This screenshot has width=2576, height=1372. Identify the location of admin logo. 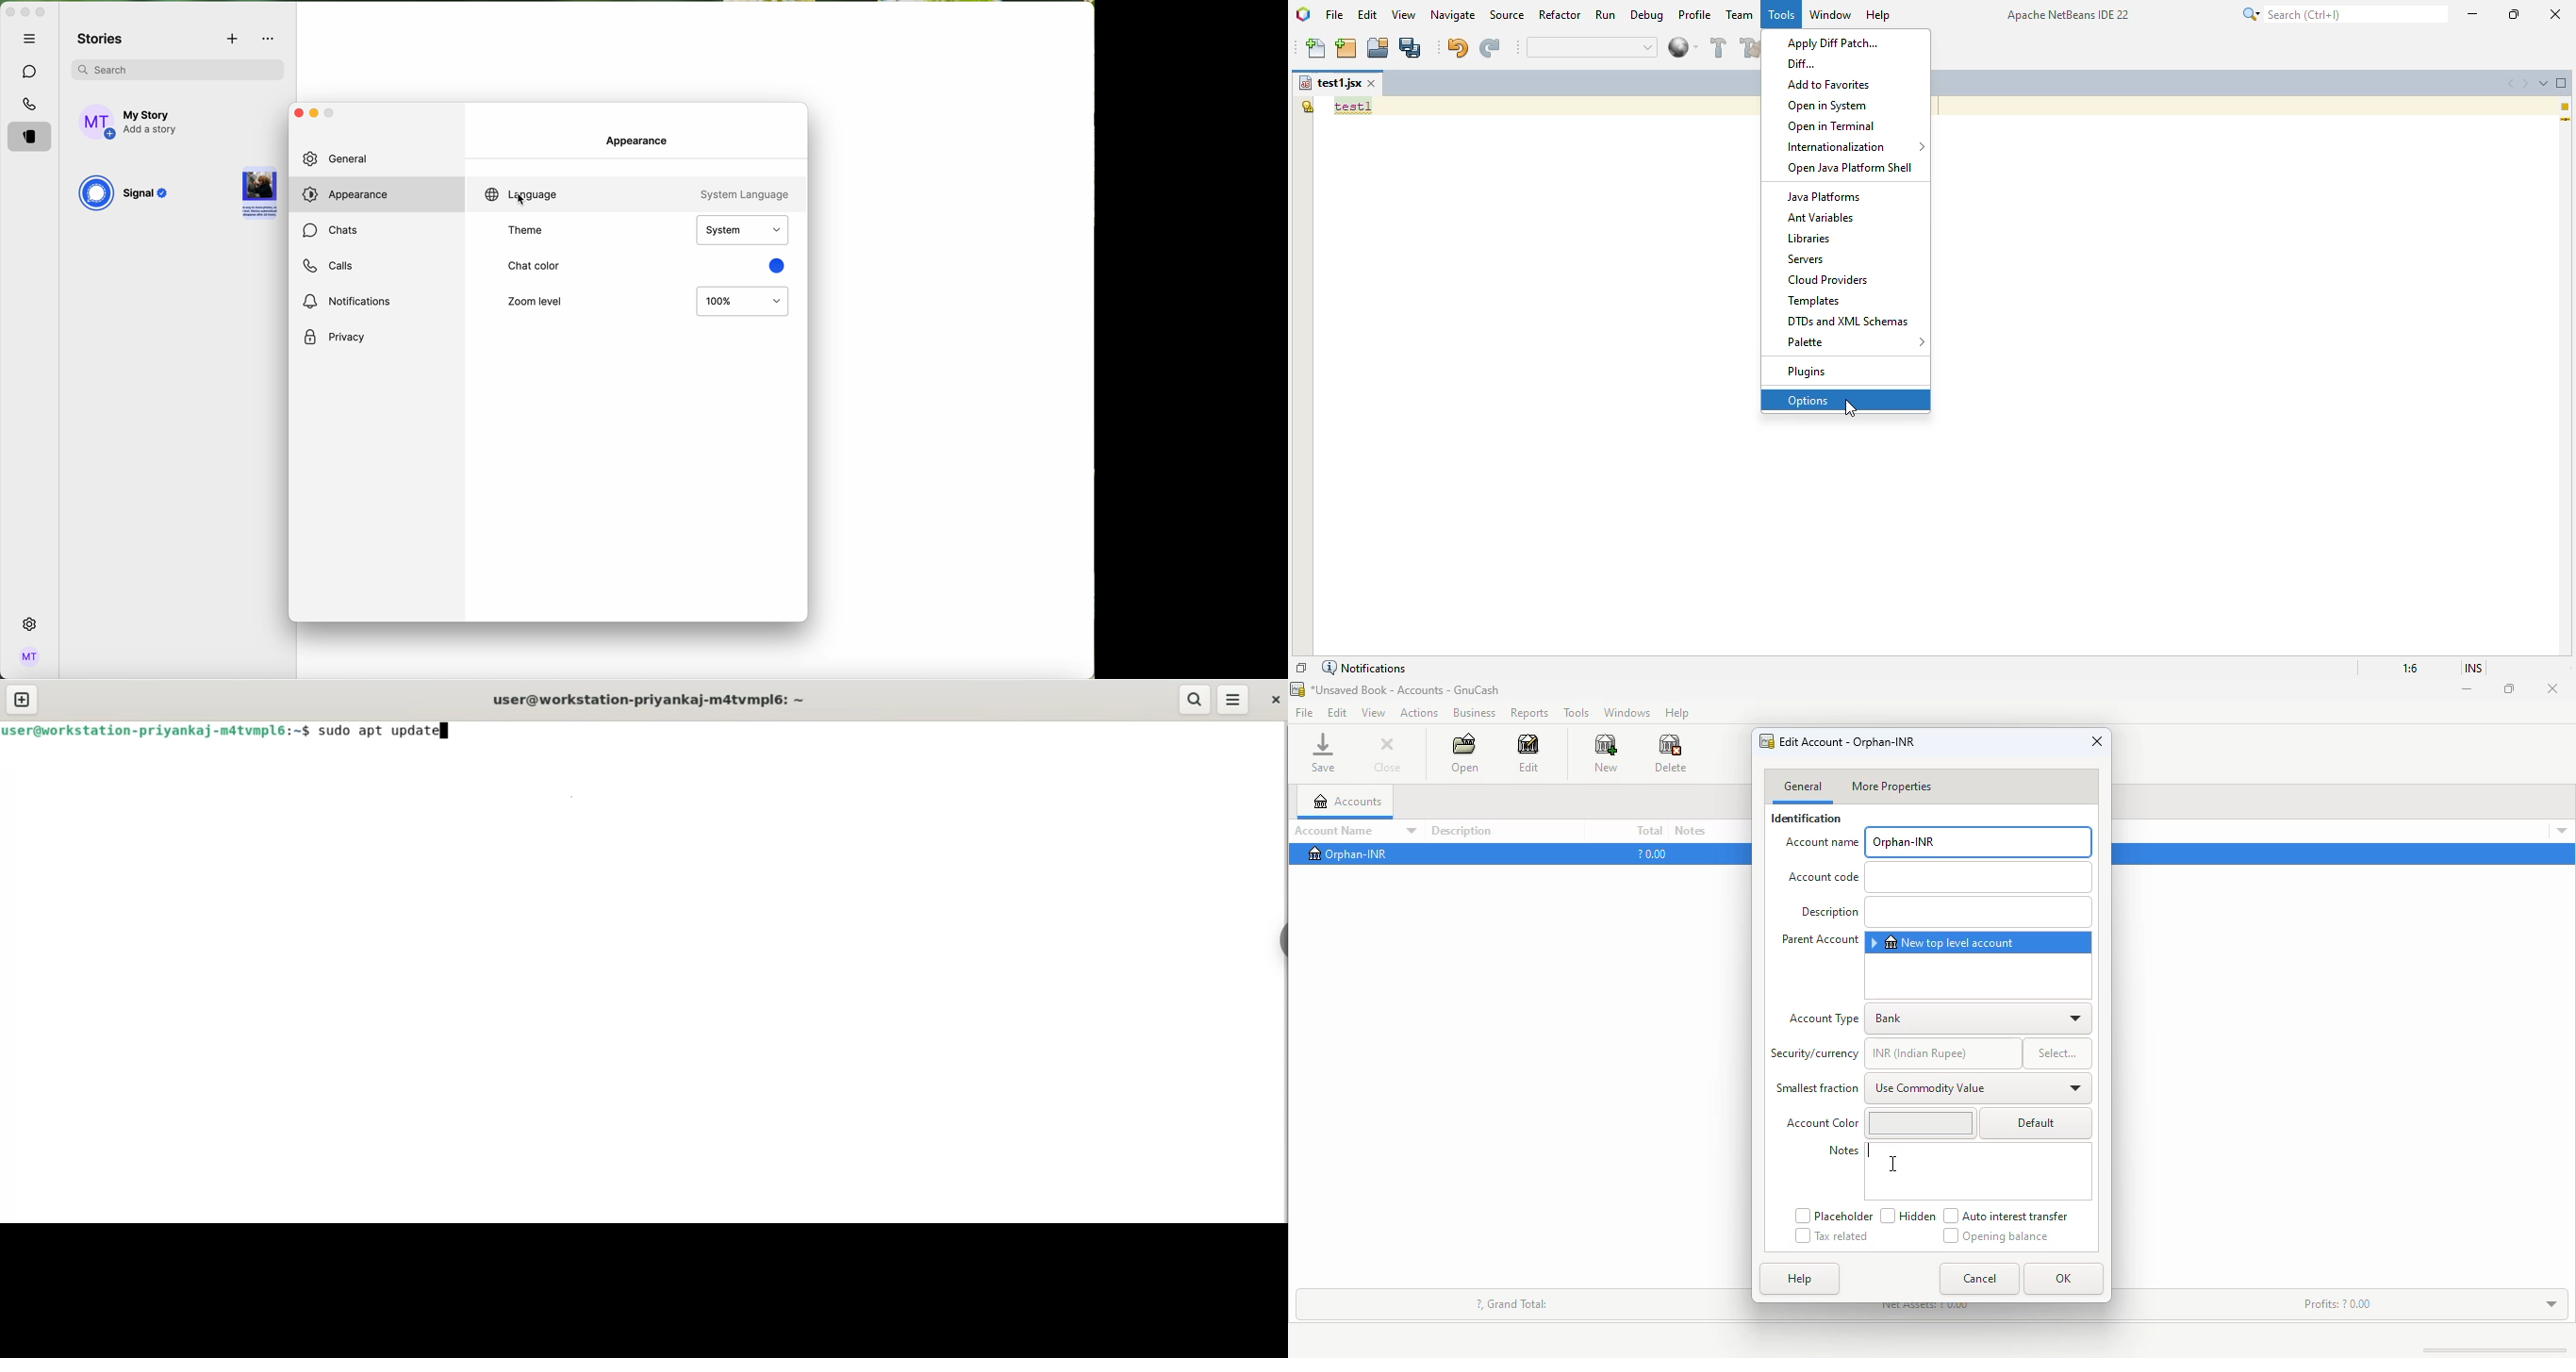
(28, 657).